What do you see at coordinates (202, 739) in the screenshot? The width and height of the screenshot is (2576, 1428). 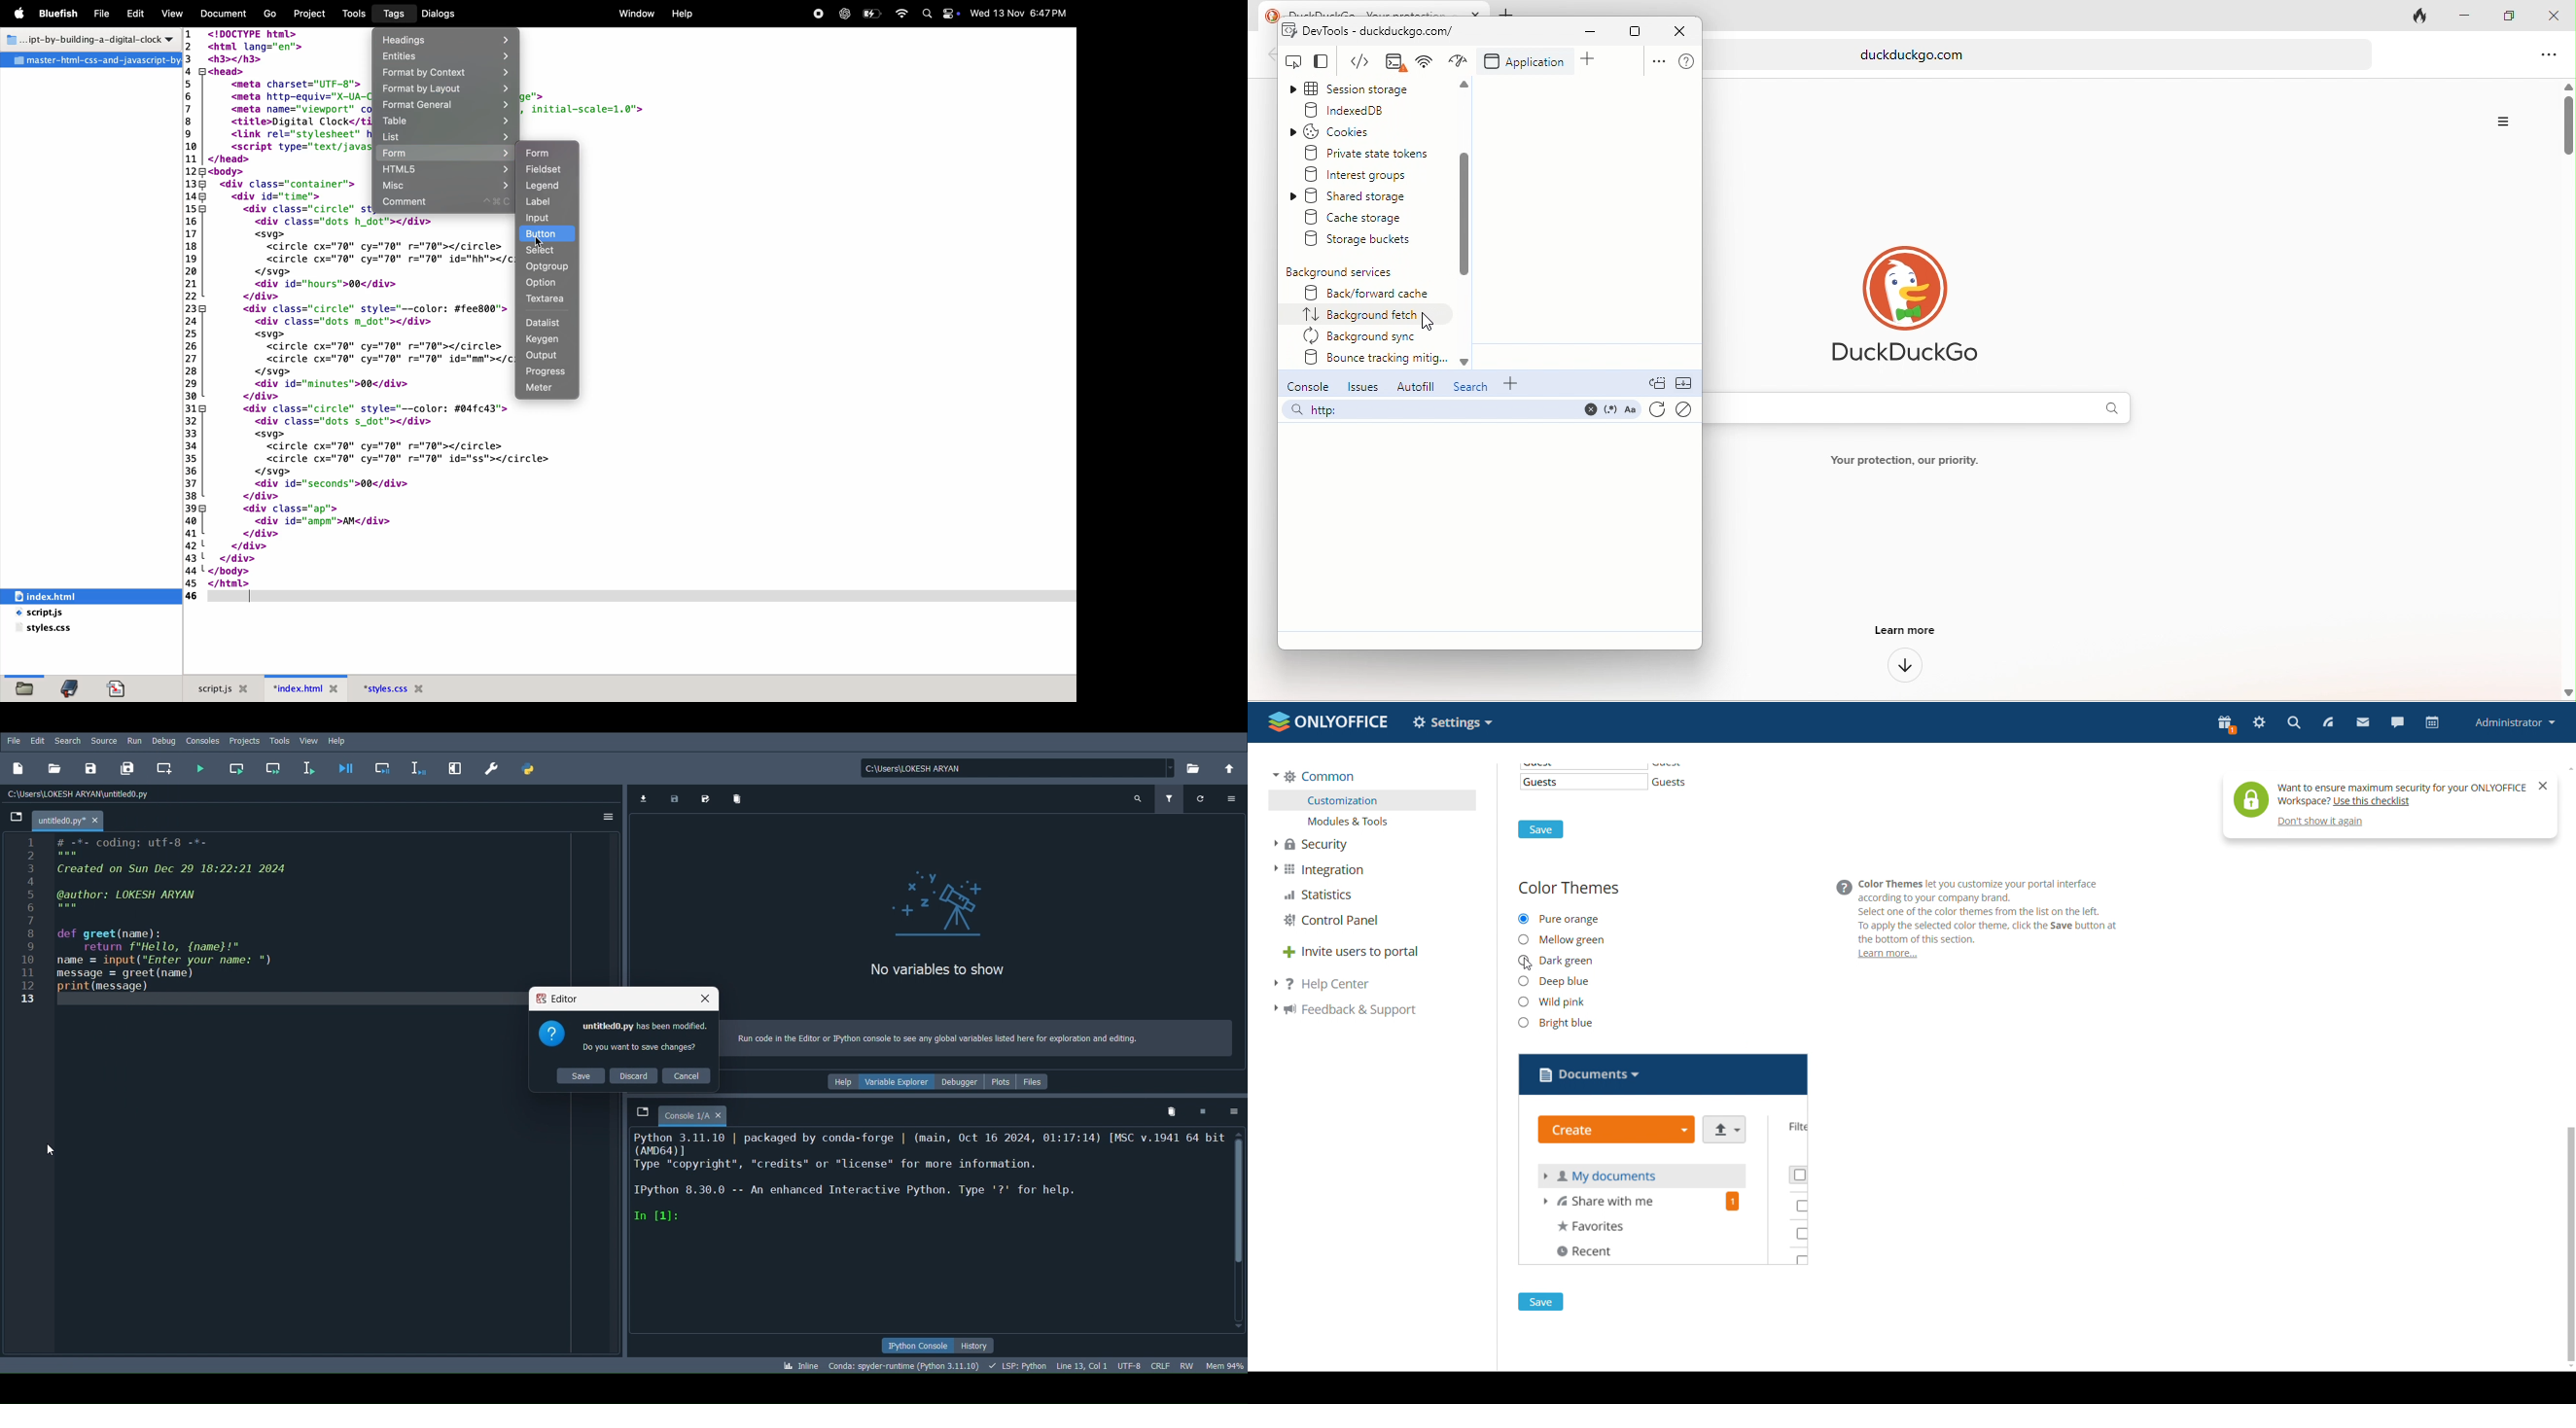 I see `Consoles` at bounding box center [202, 739].